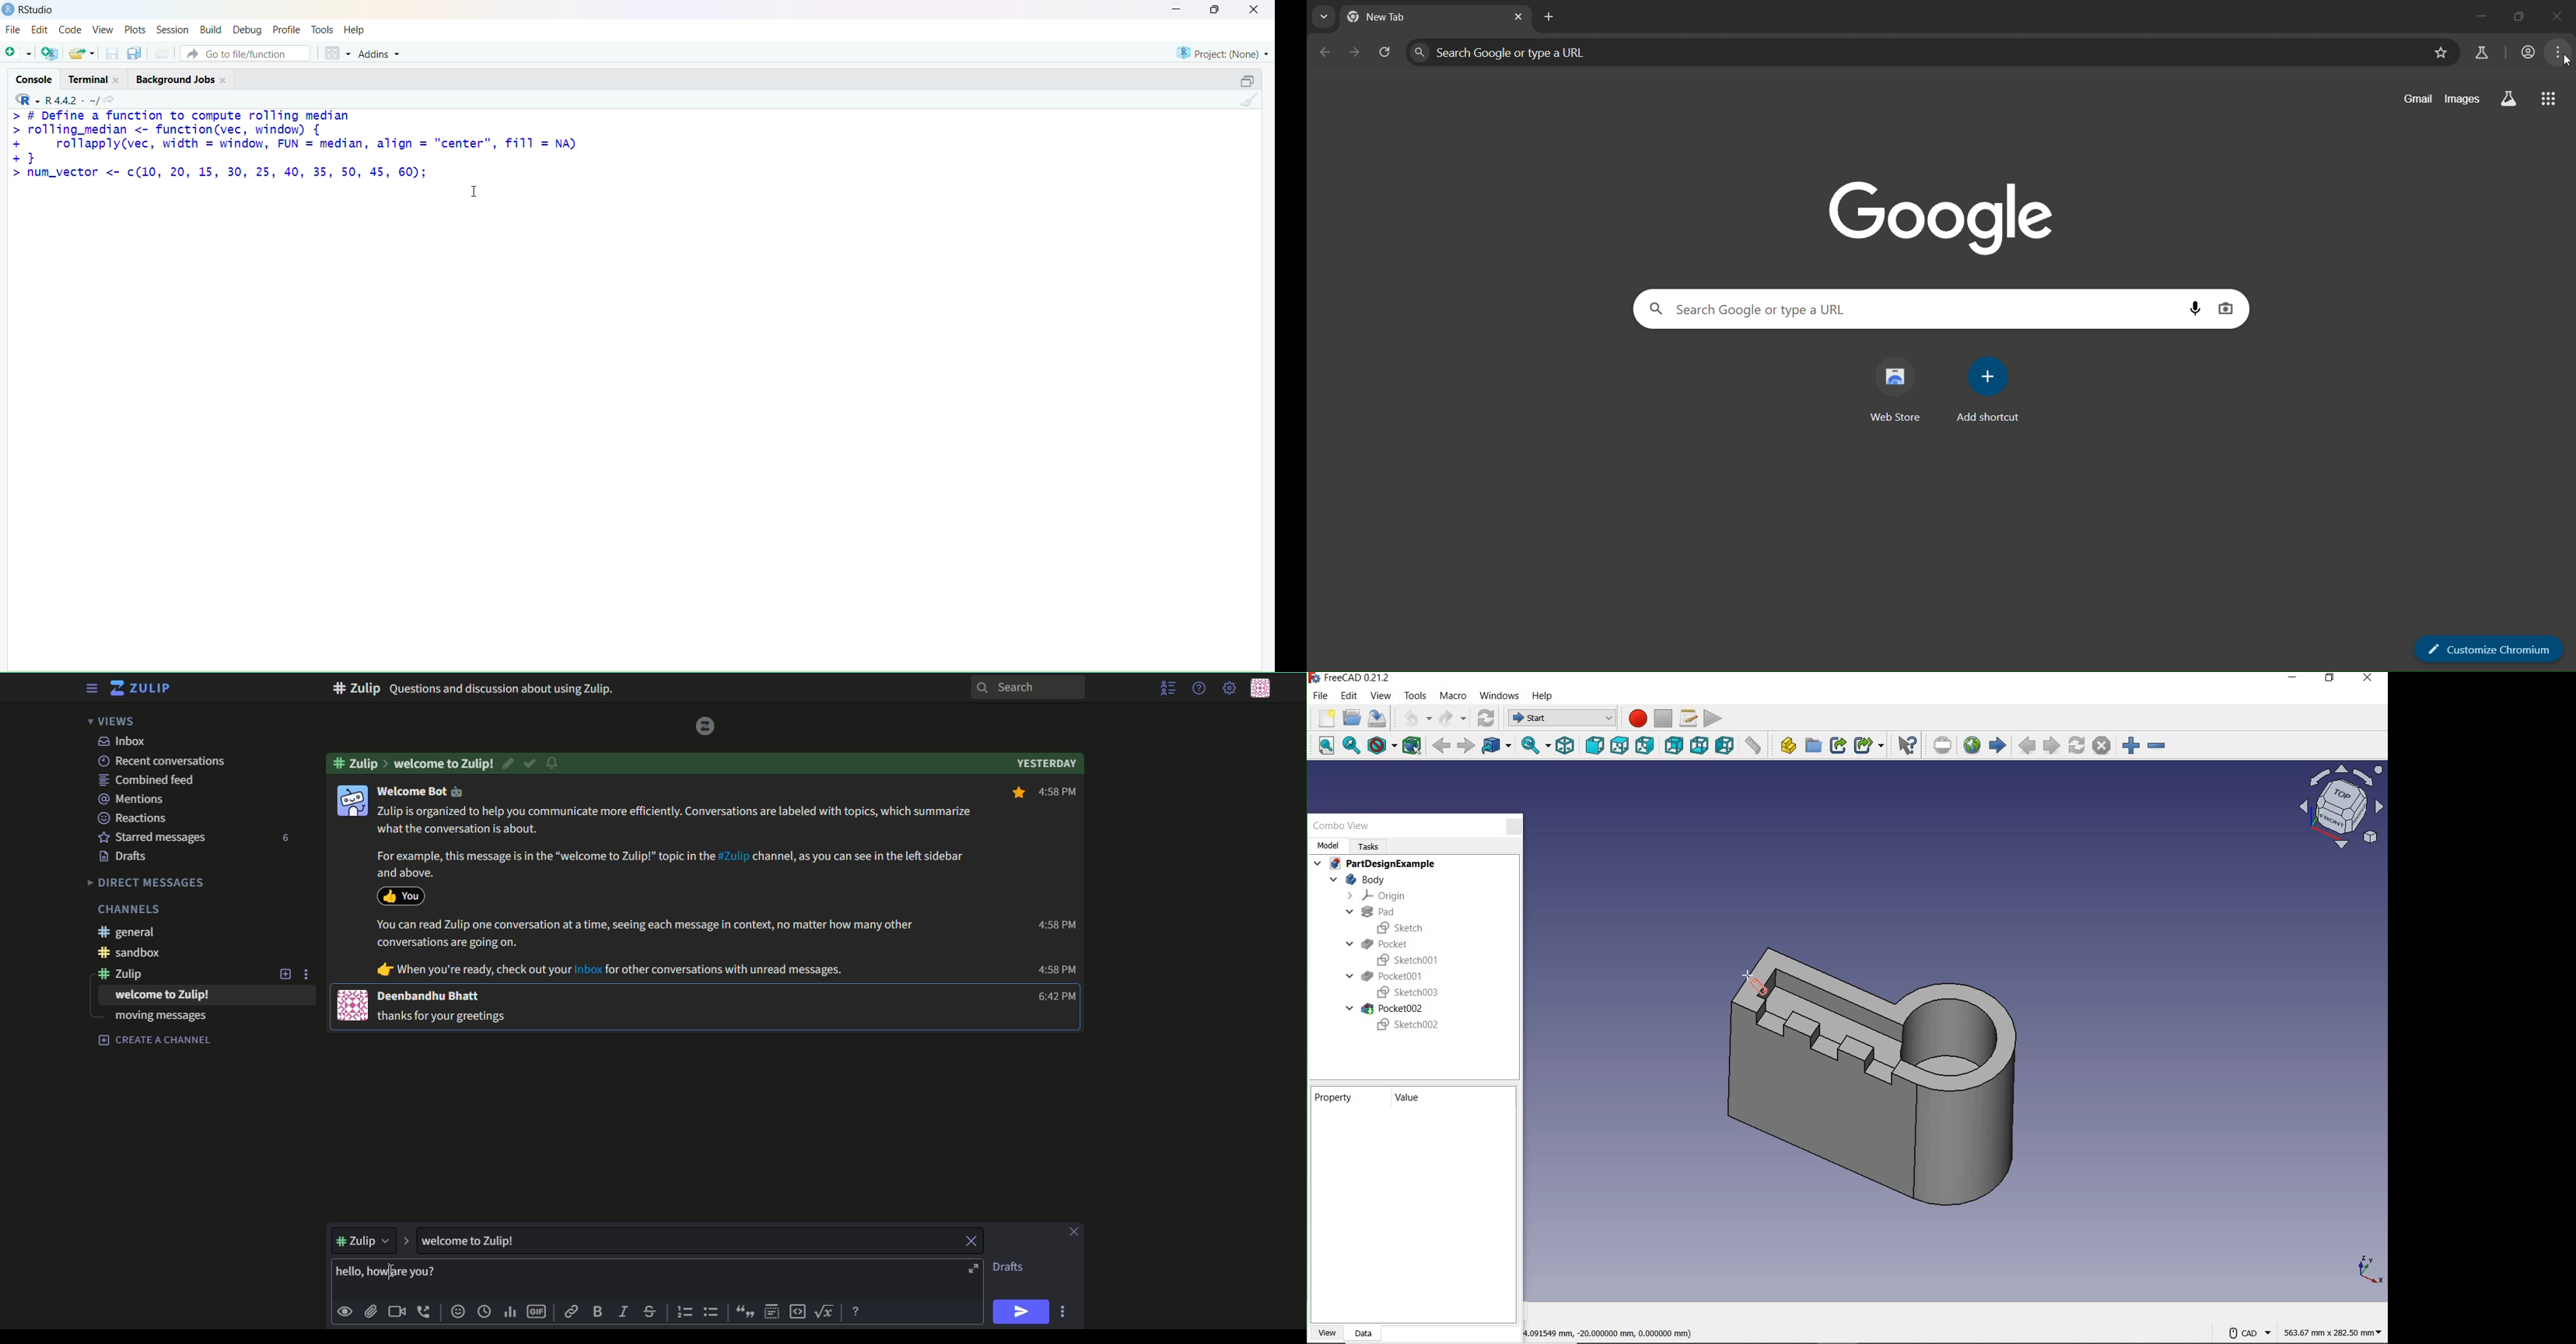  What do you see at coordinates (2131, 746) in the screenshot?
I see `zoom in` at bounding box center [2131, 746].